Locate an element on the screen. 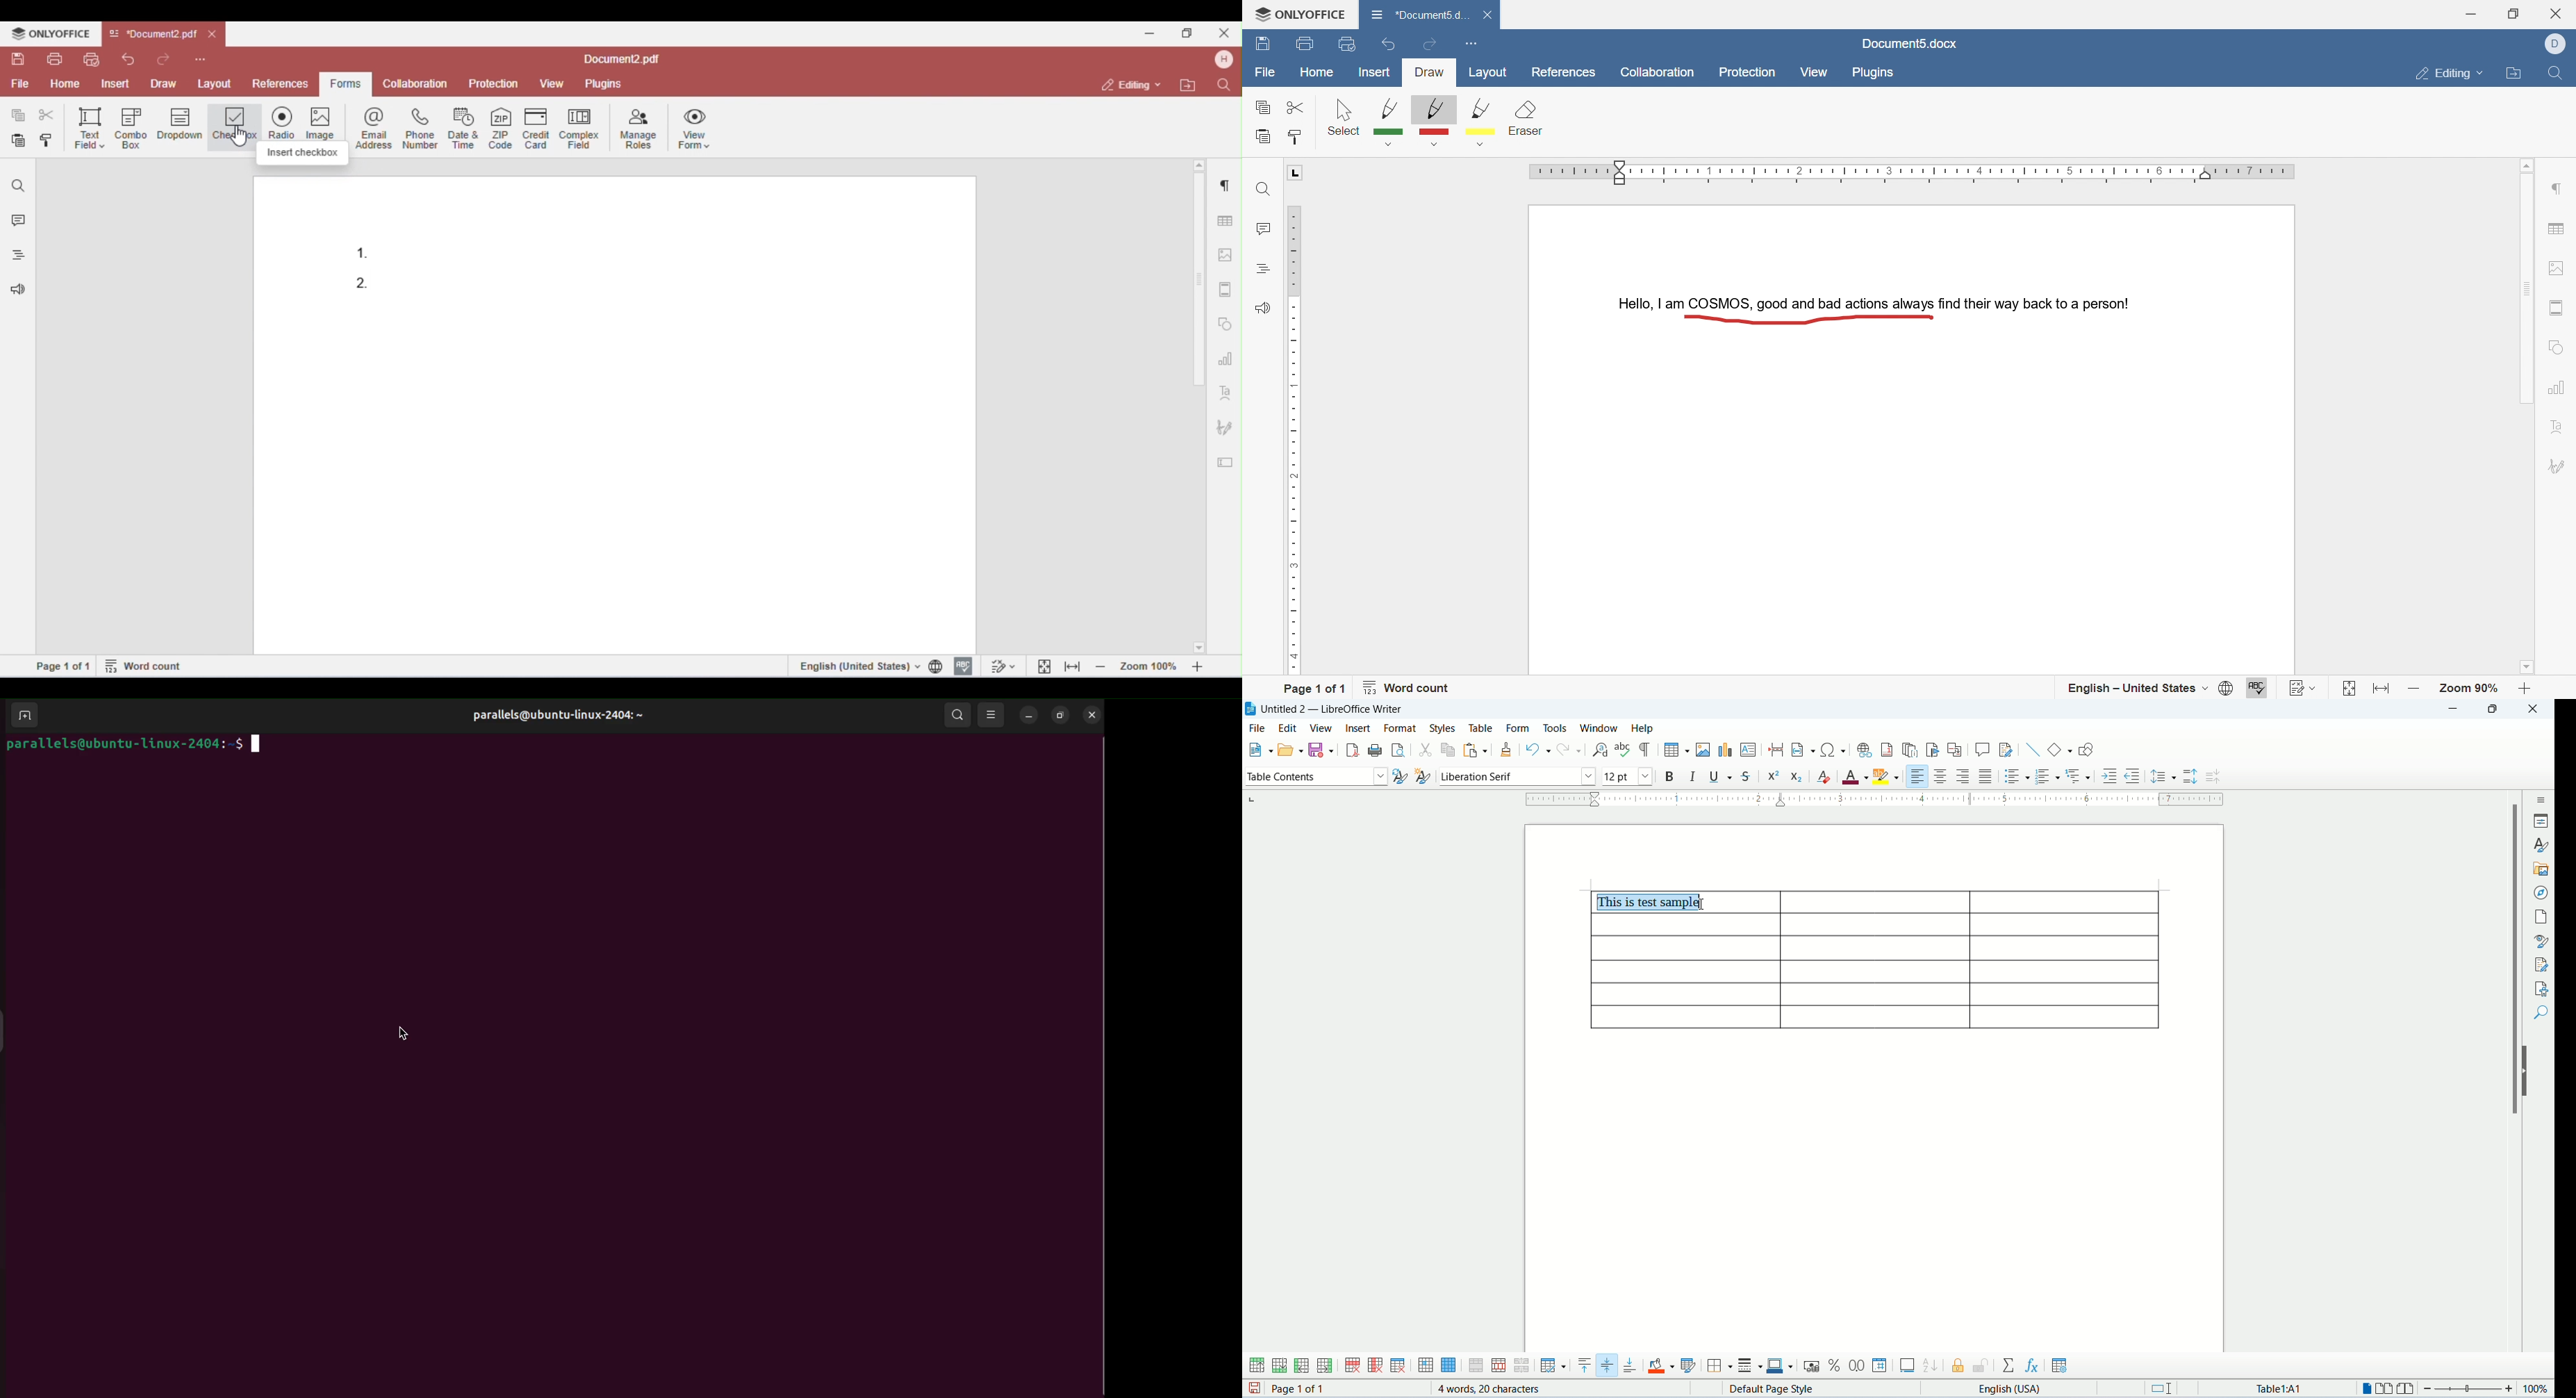  delete row is located at coordinates (1354, 1367).